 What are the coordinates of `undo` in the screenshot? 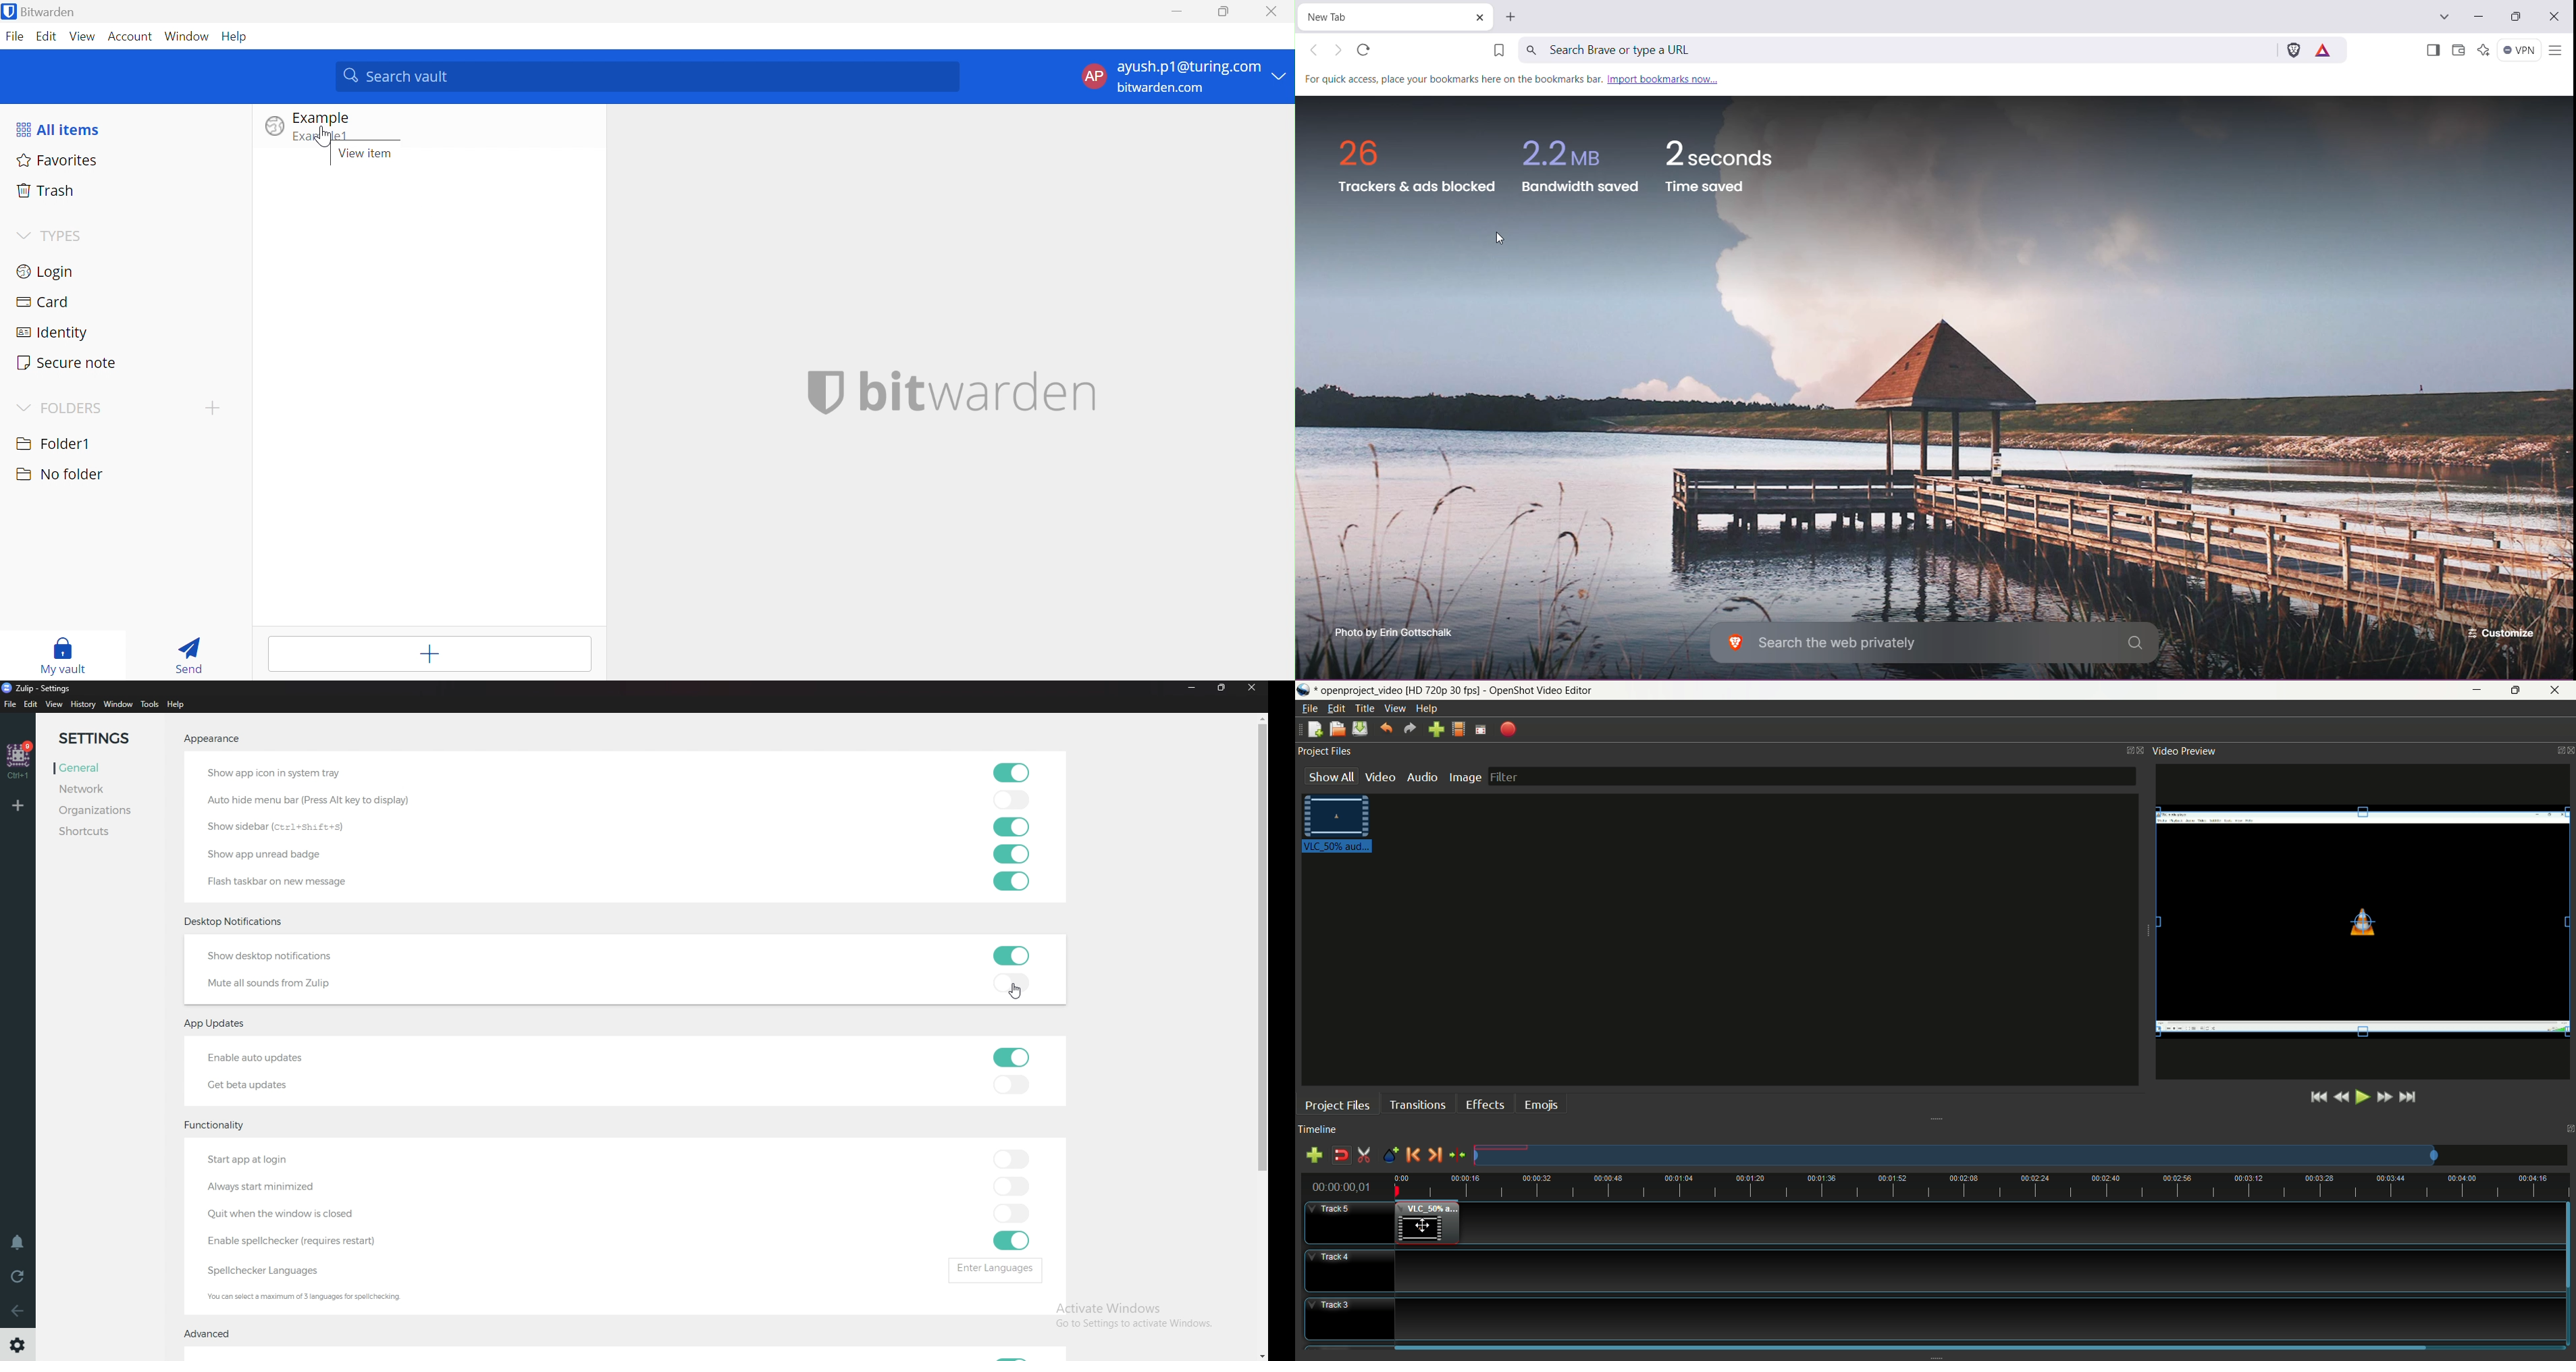 It's located at (1387, 729).